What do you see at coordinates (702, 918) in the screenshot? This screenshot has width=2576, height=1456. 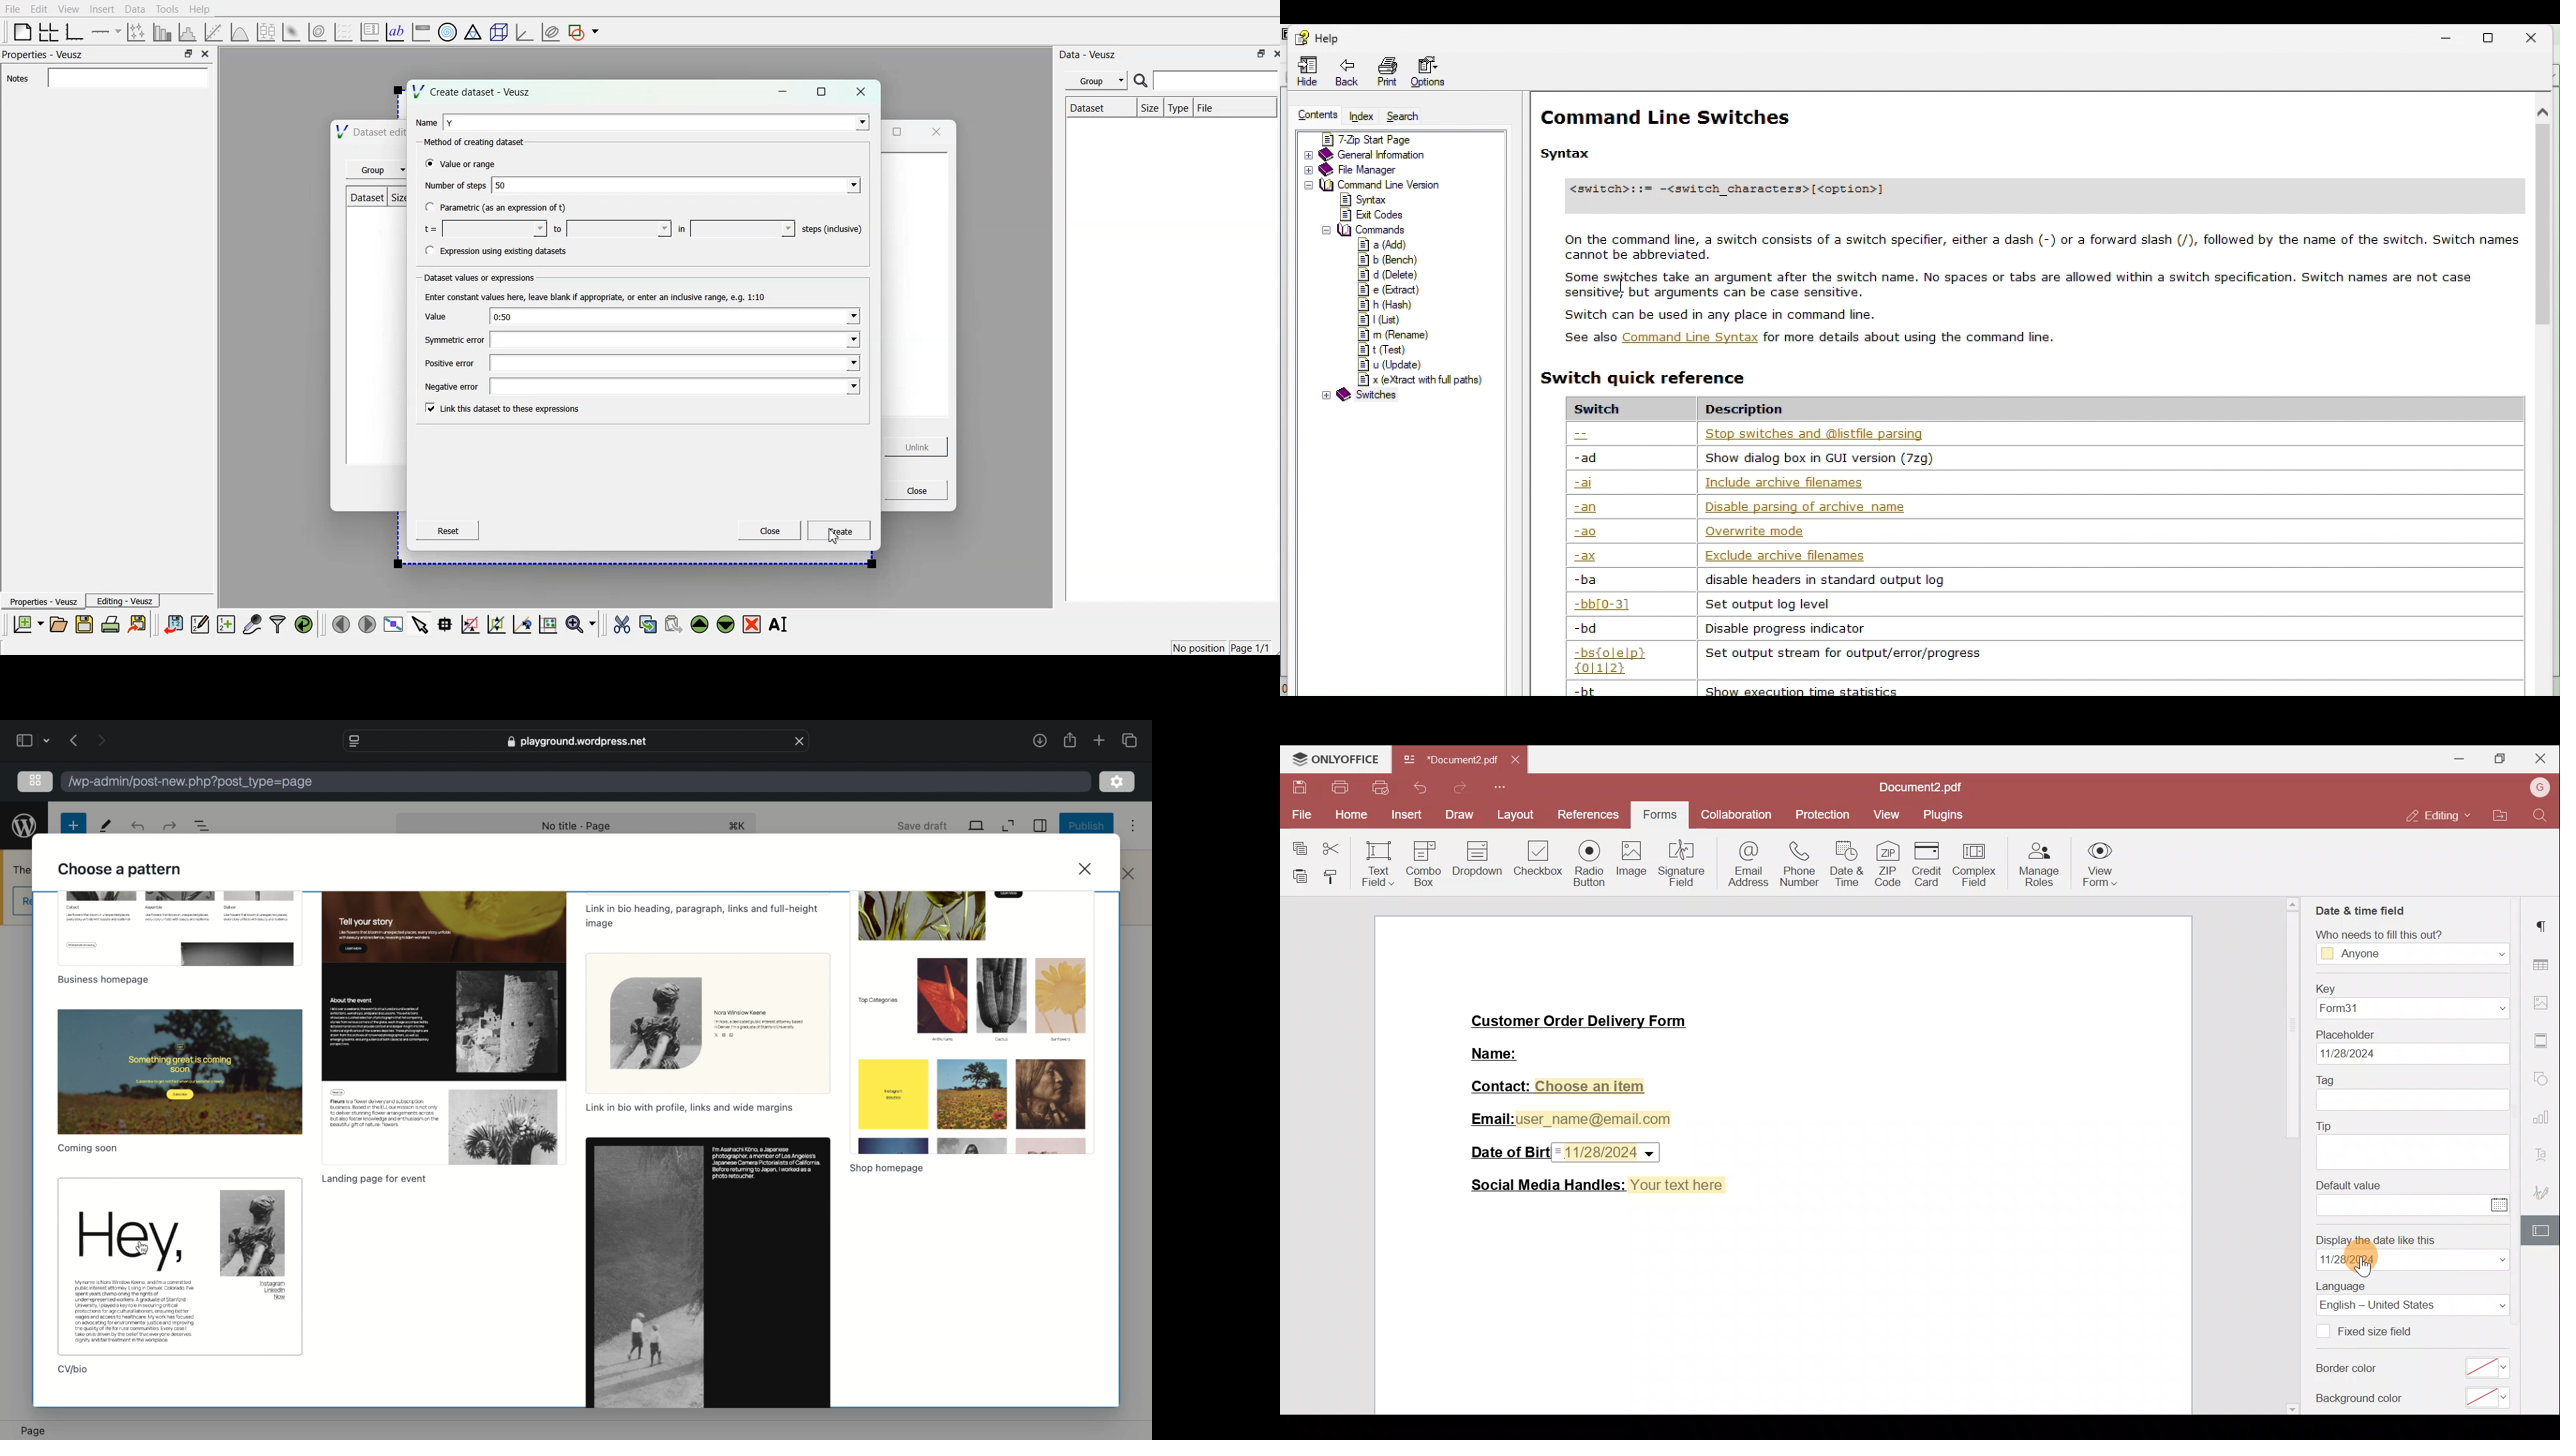 I see `link in bio, heading, paragraph, links and full-height image` at bounding box center [702, 918].